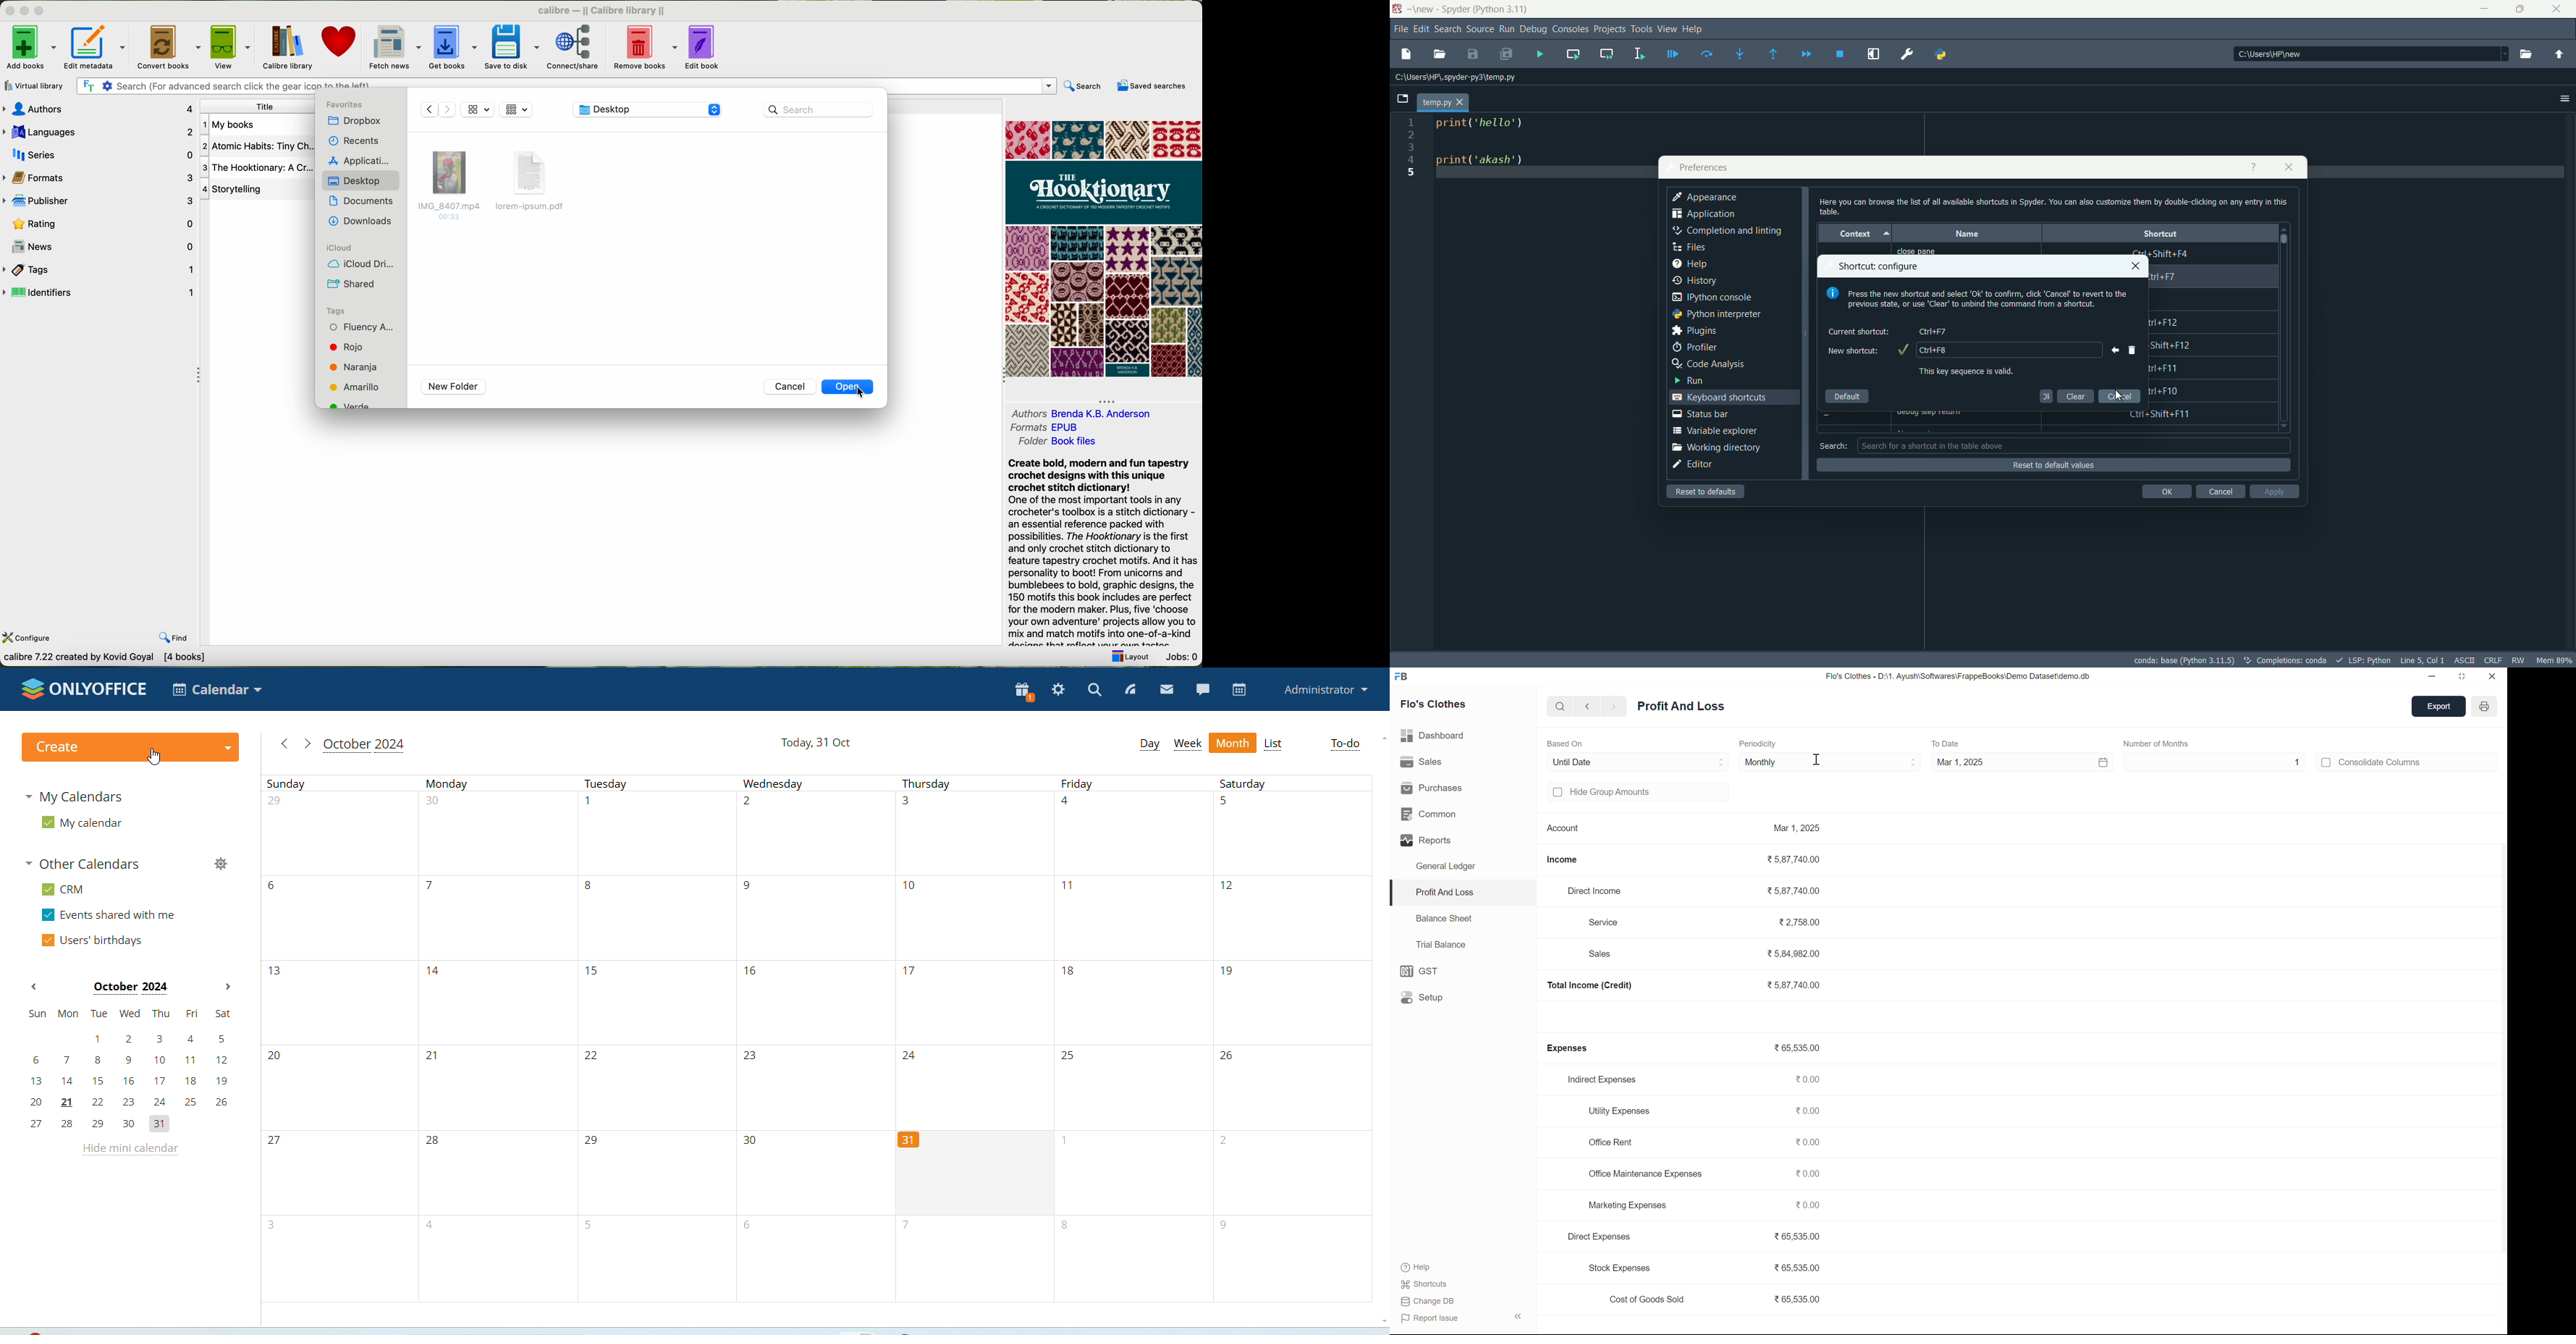  Describe the element at coordinates (353, 368) in the screenshot. I see `orange tag` at that location.